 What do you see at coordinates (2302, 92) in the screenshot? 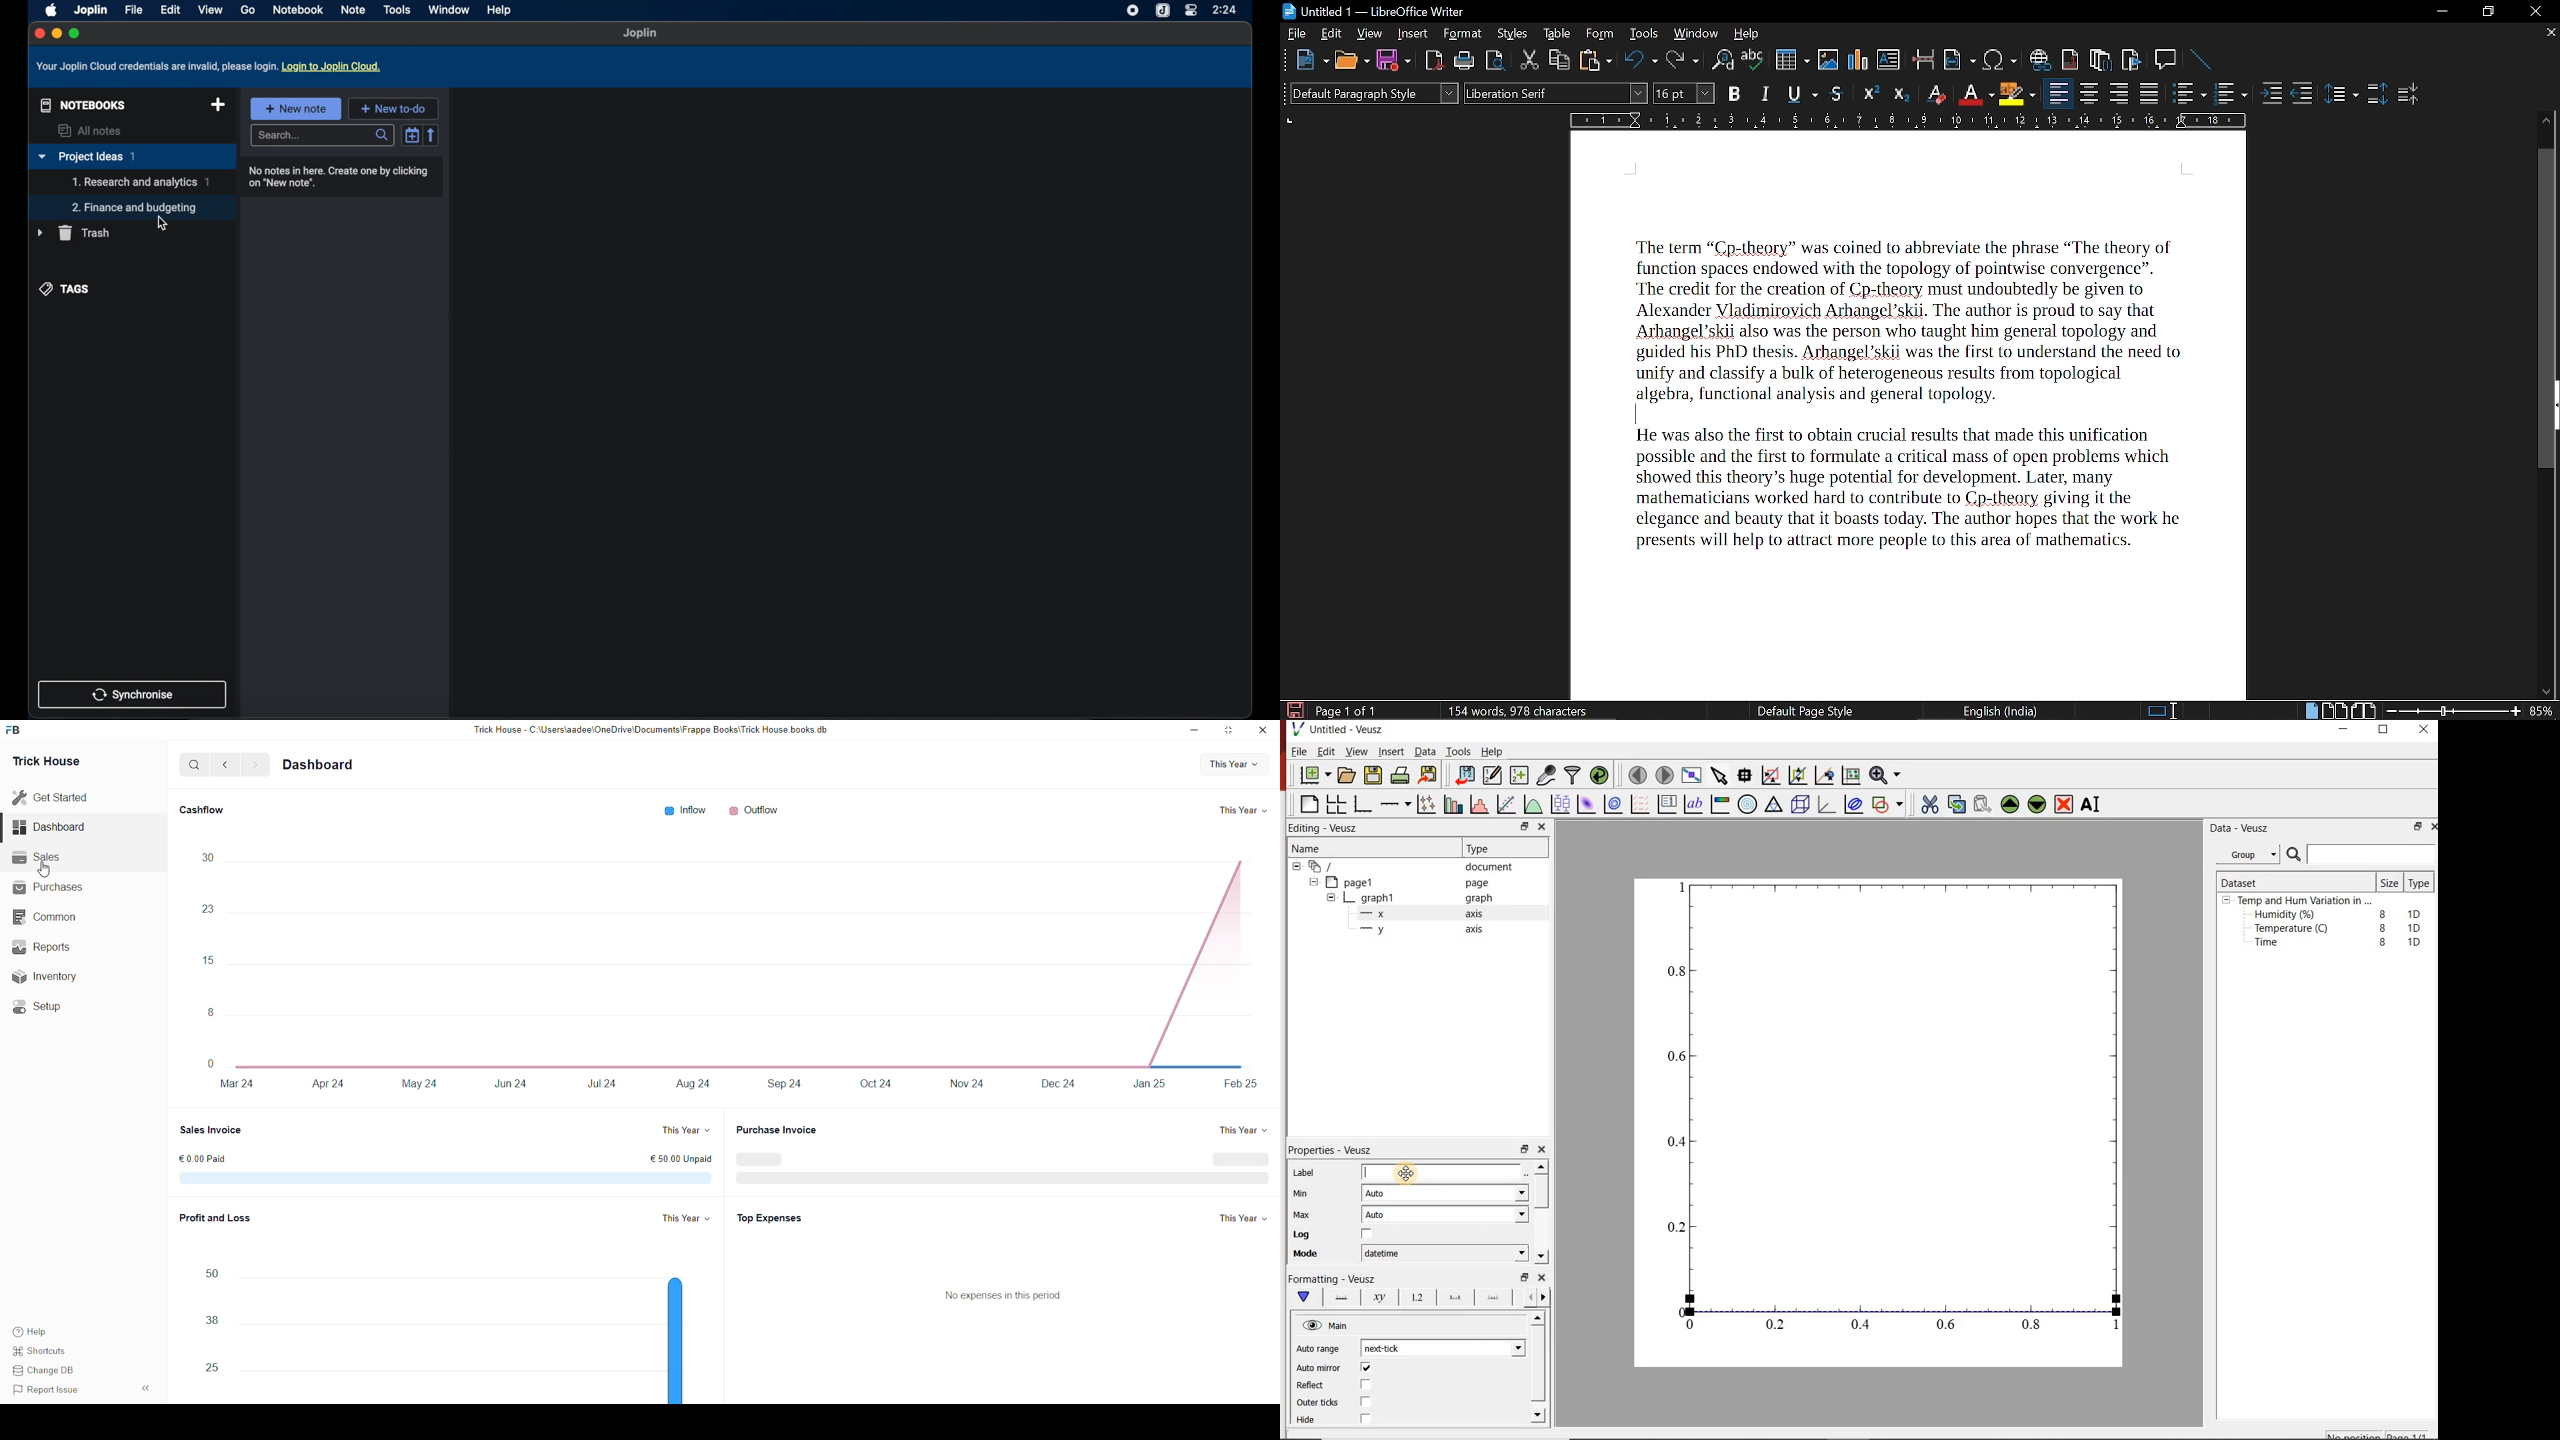
I see `Decrease indent` at bounding box center [2302, 92].